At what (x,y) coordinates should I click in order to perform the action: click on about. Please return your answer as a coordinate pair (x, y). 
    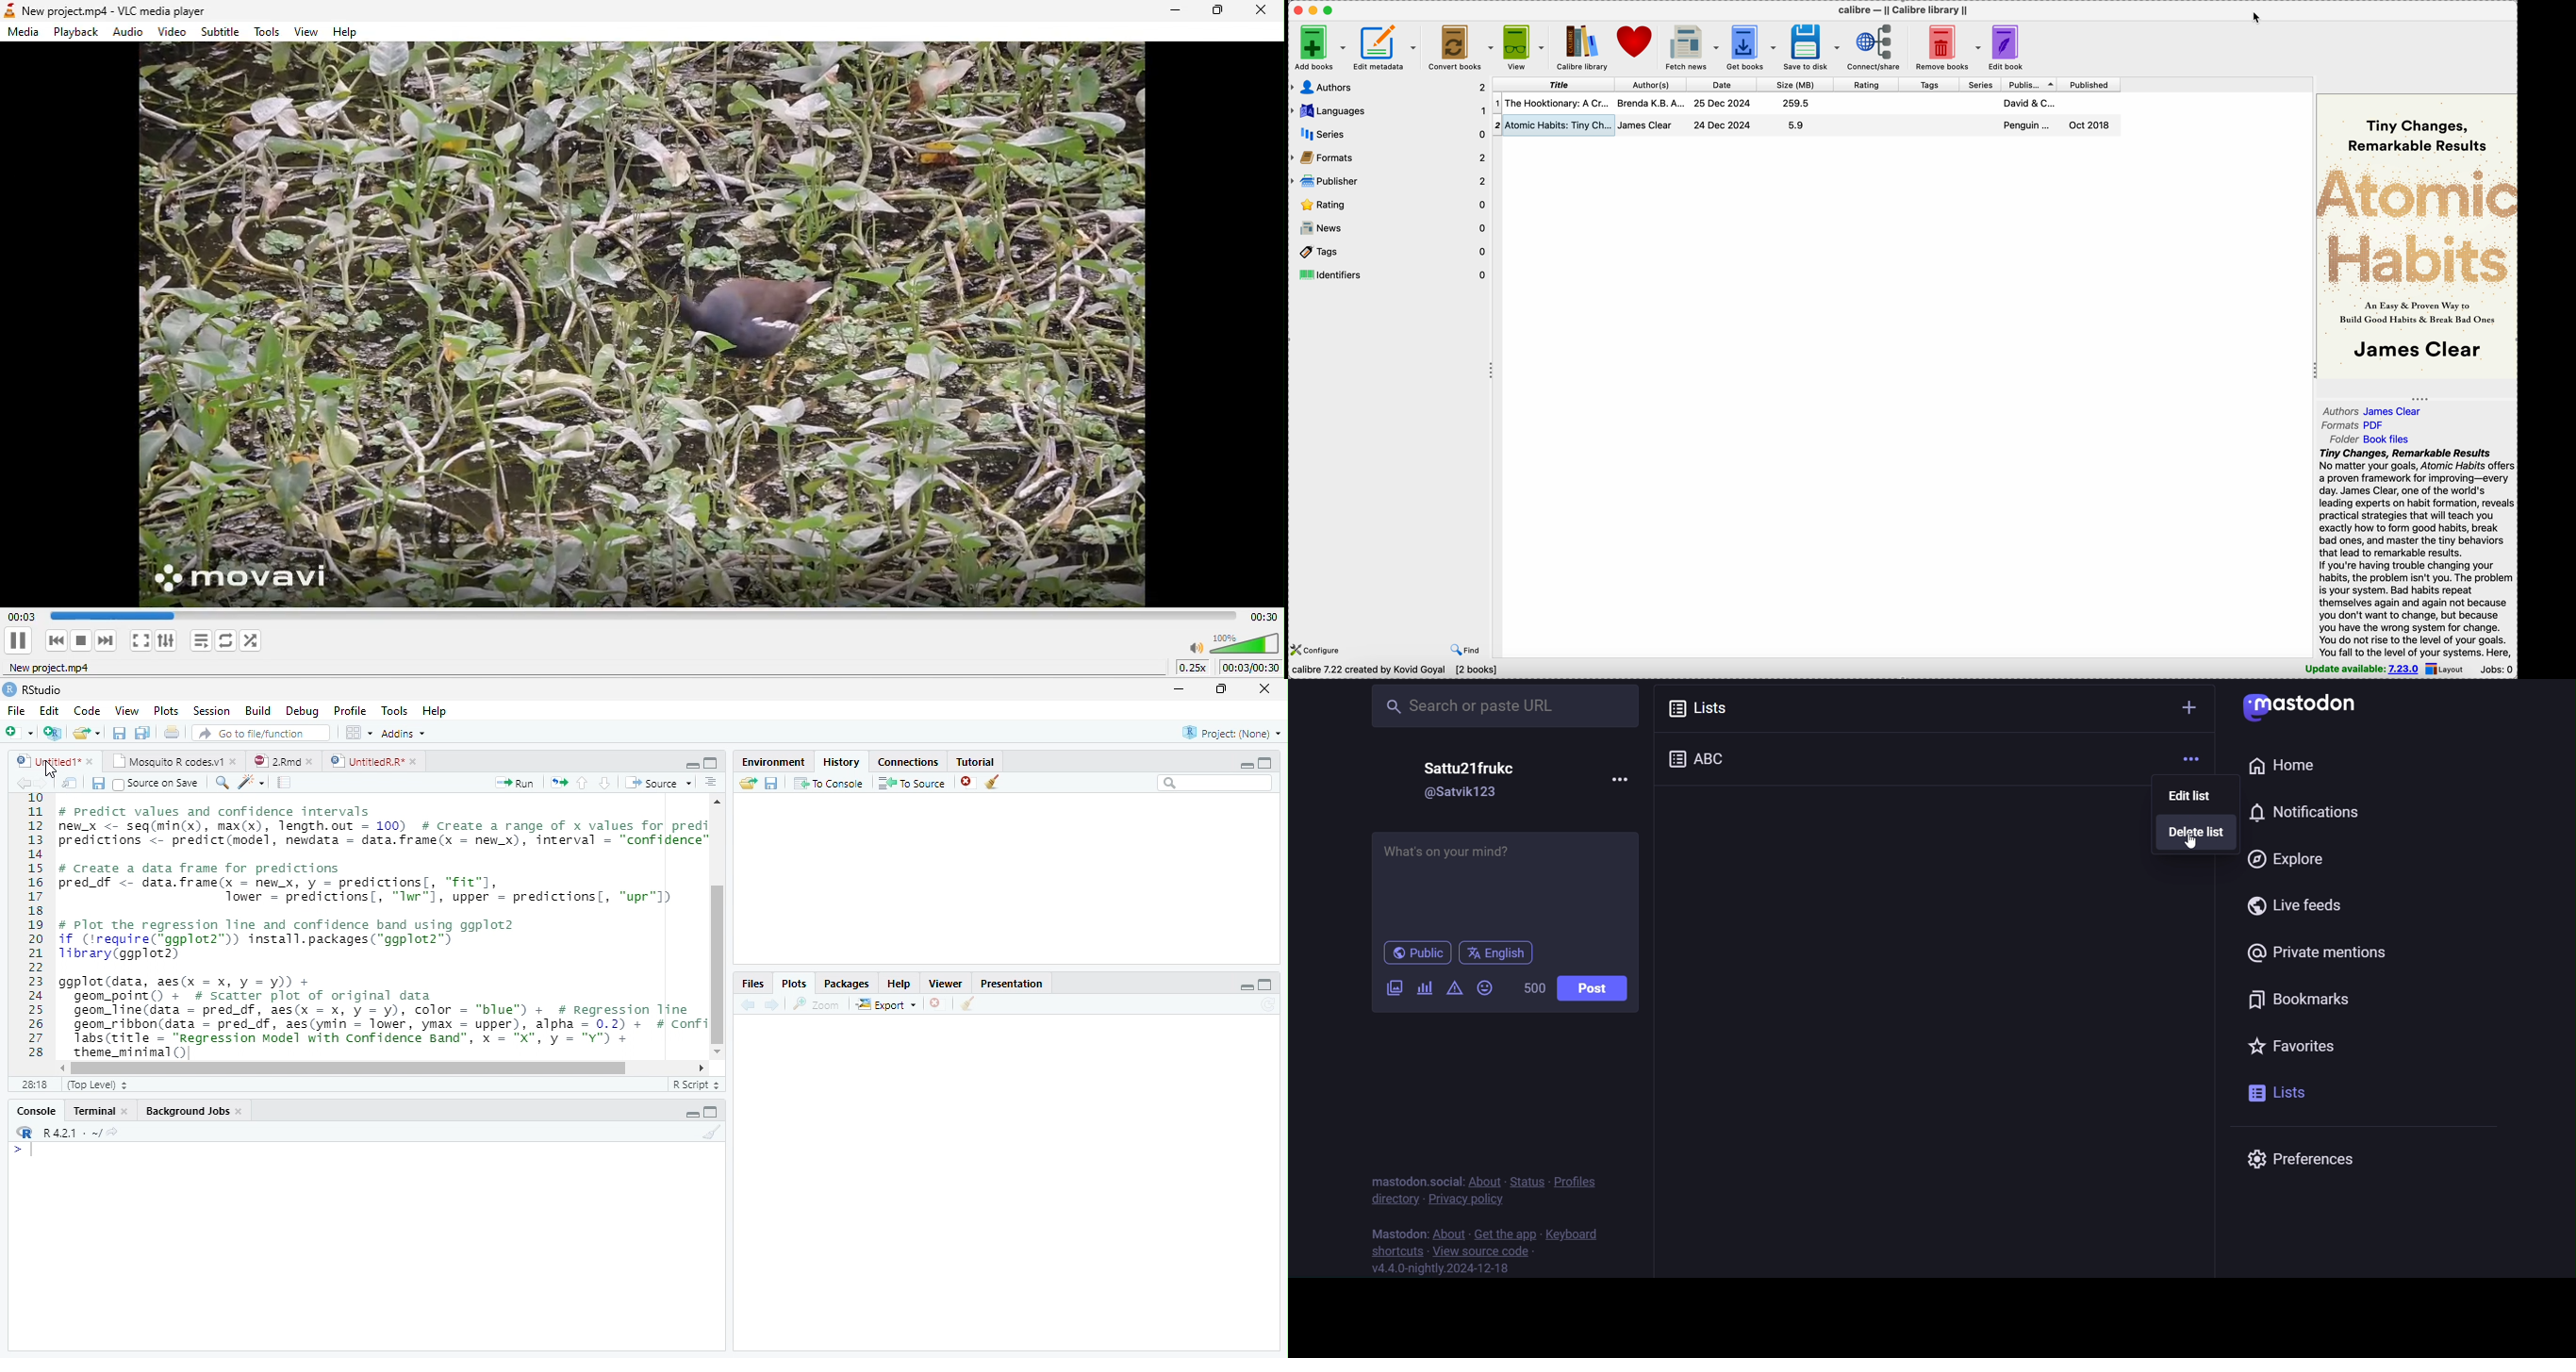
    Looking at the image, I should click on (1482, 1179).